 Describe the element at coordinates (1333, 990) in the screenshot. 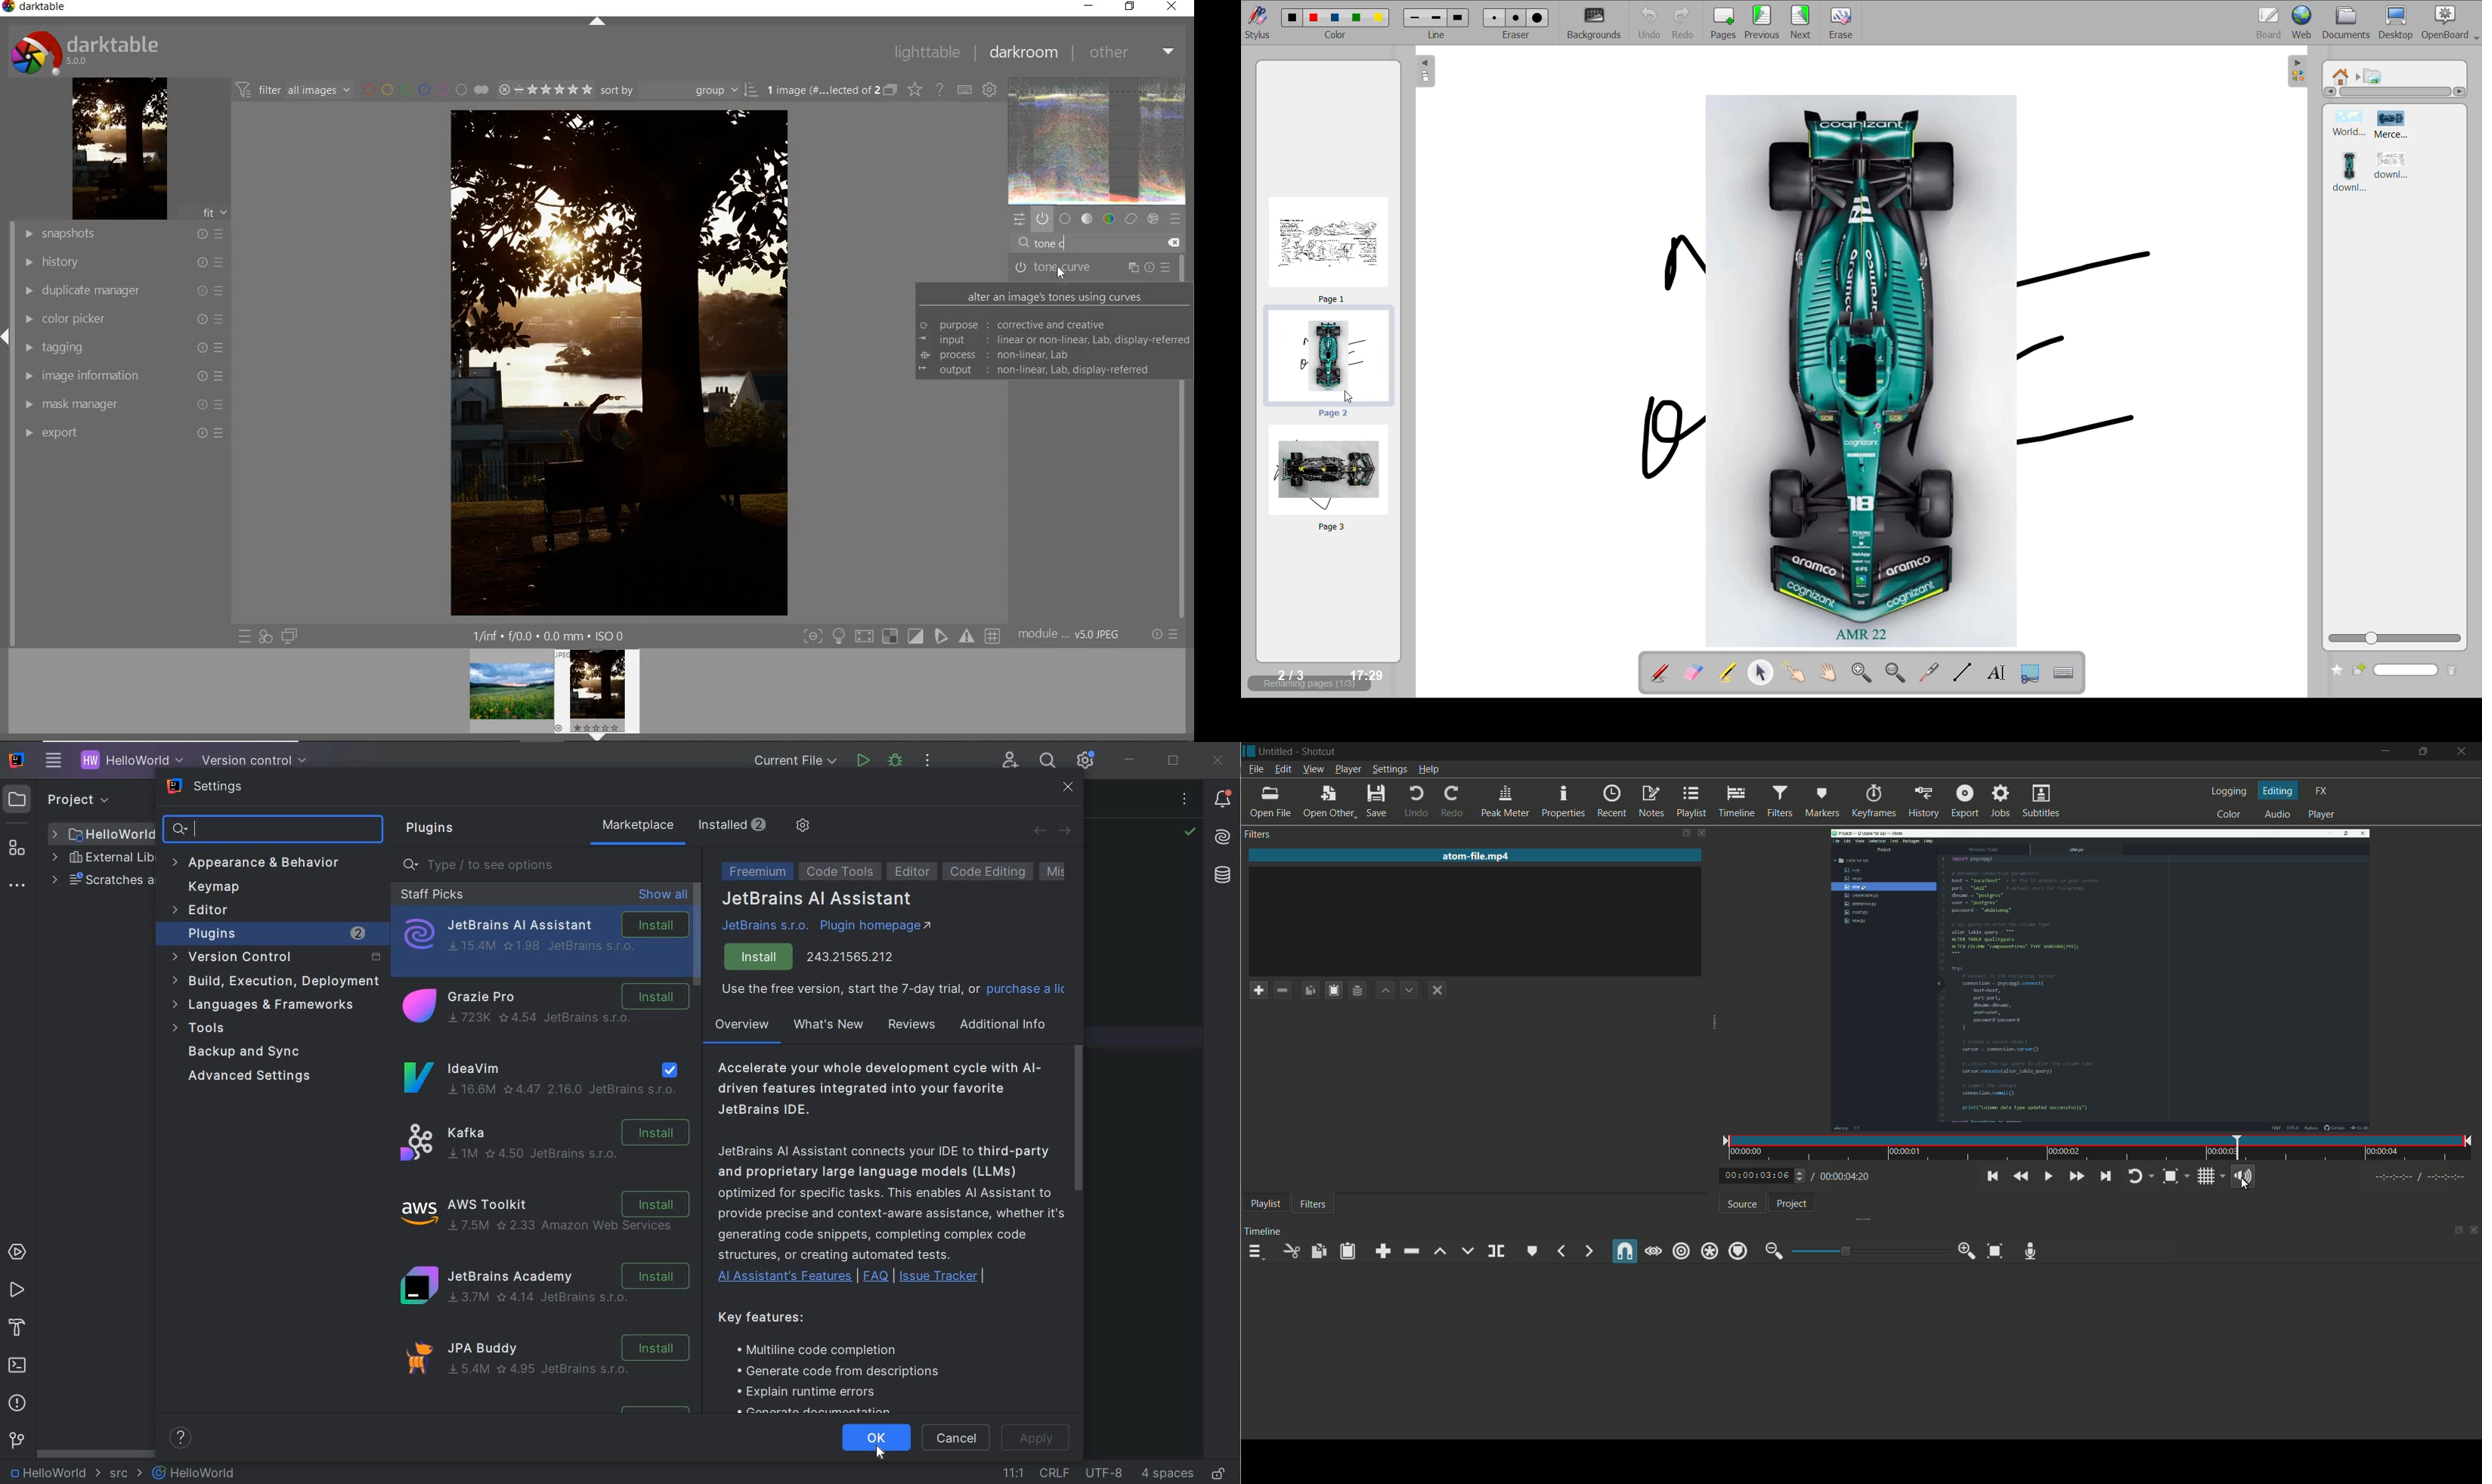

I see `paste filters` at that location.